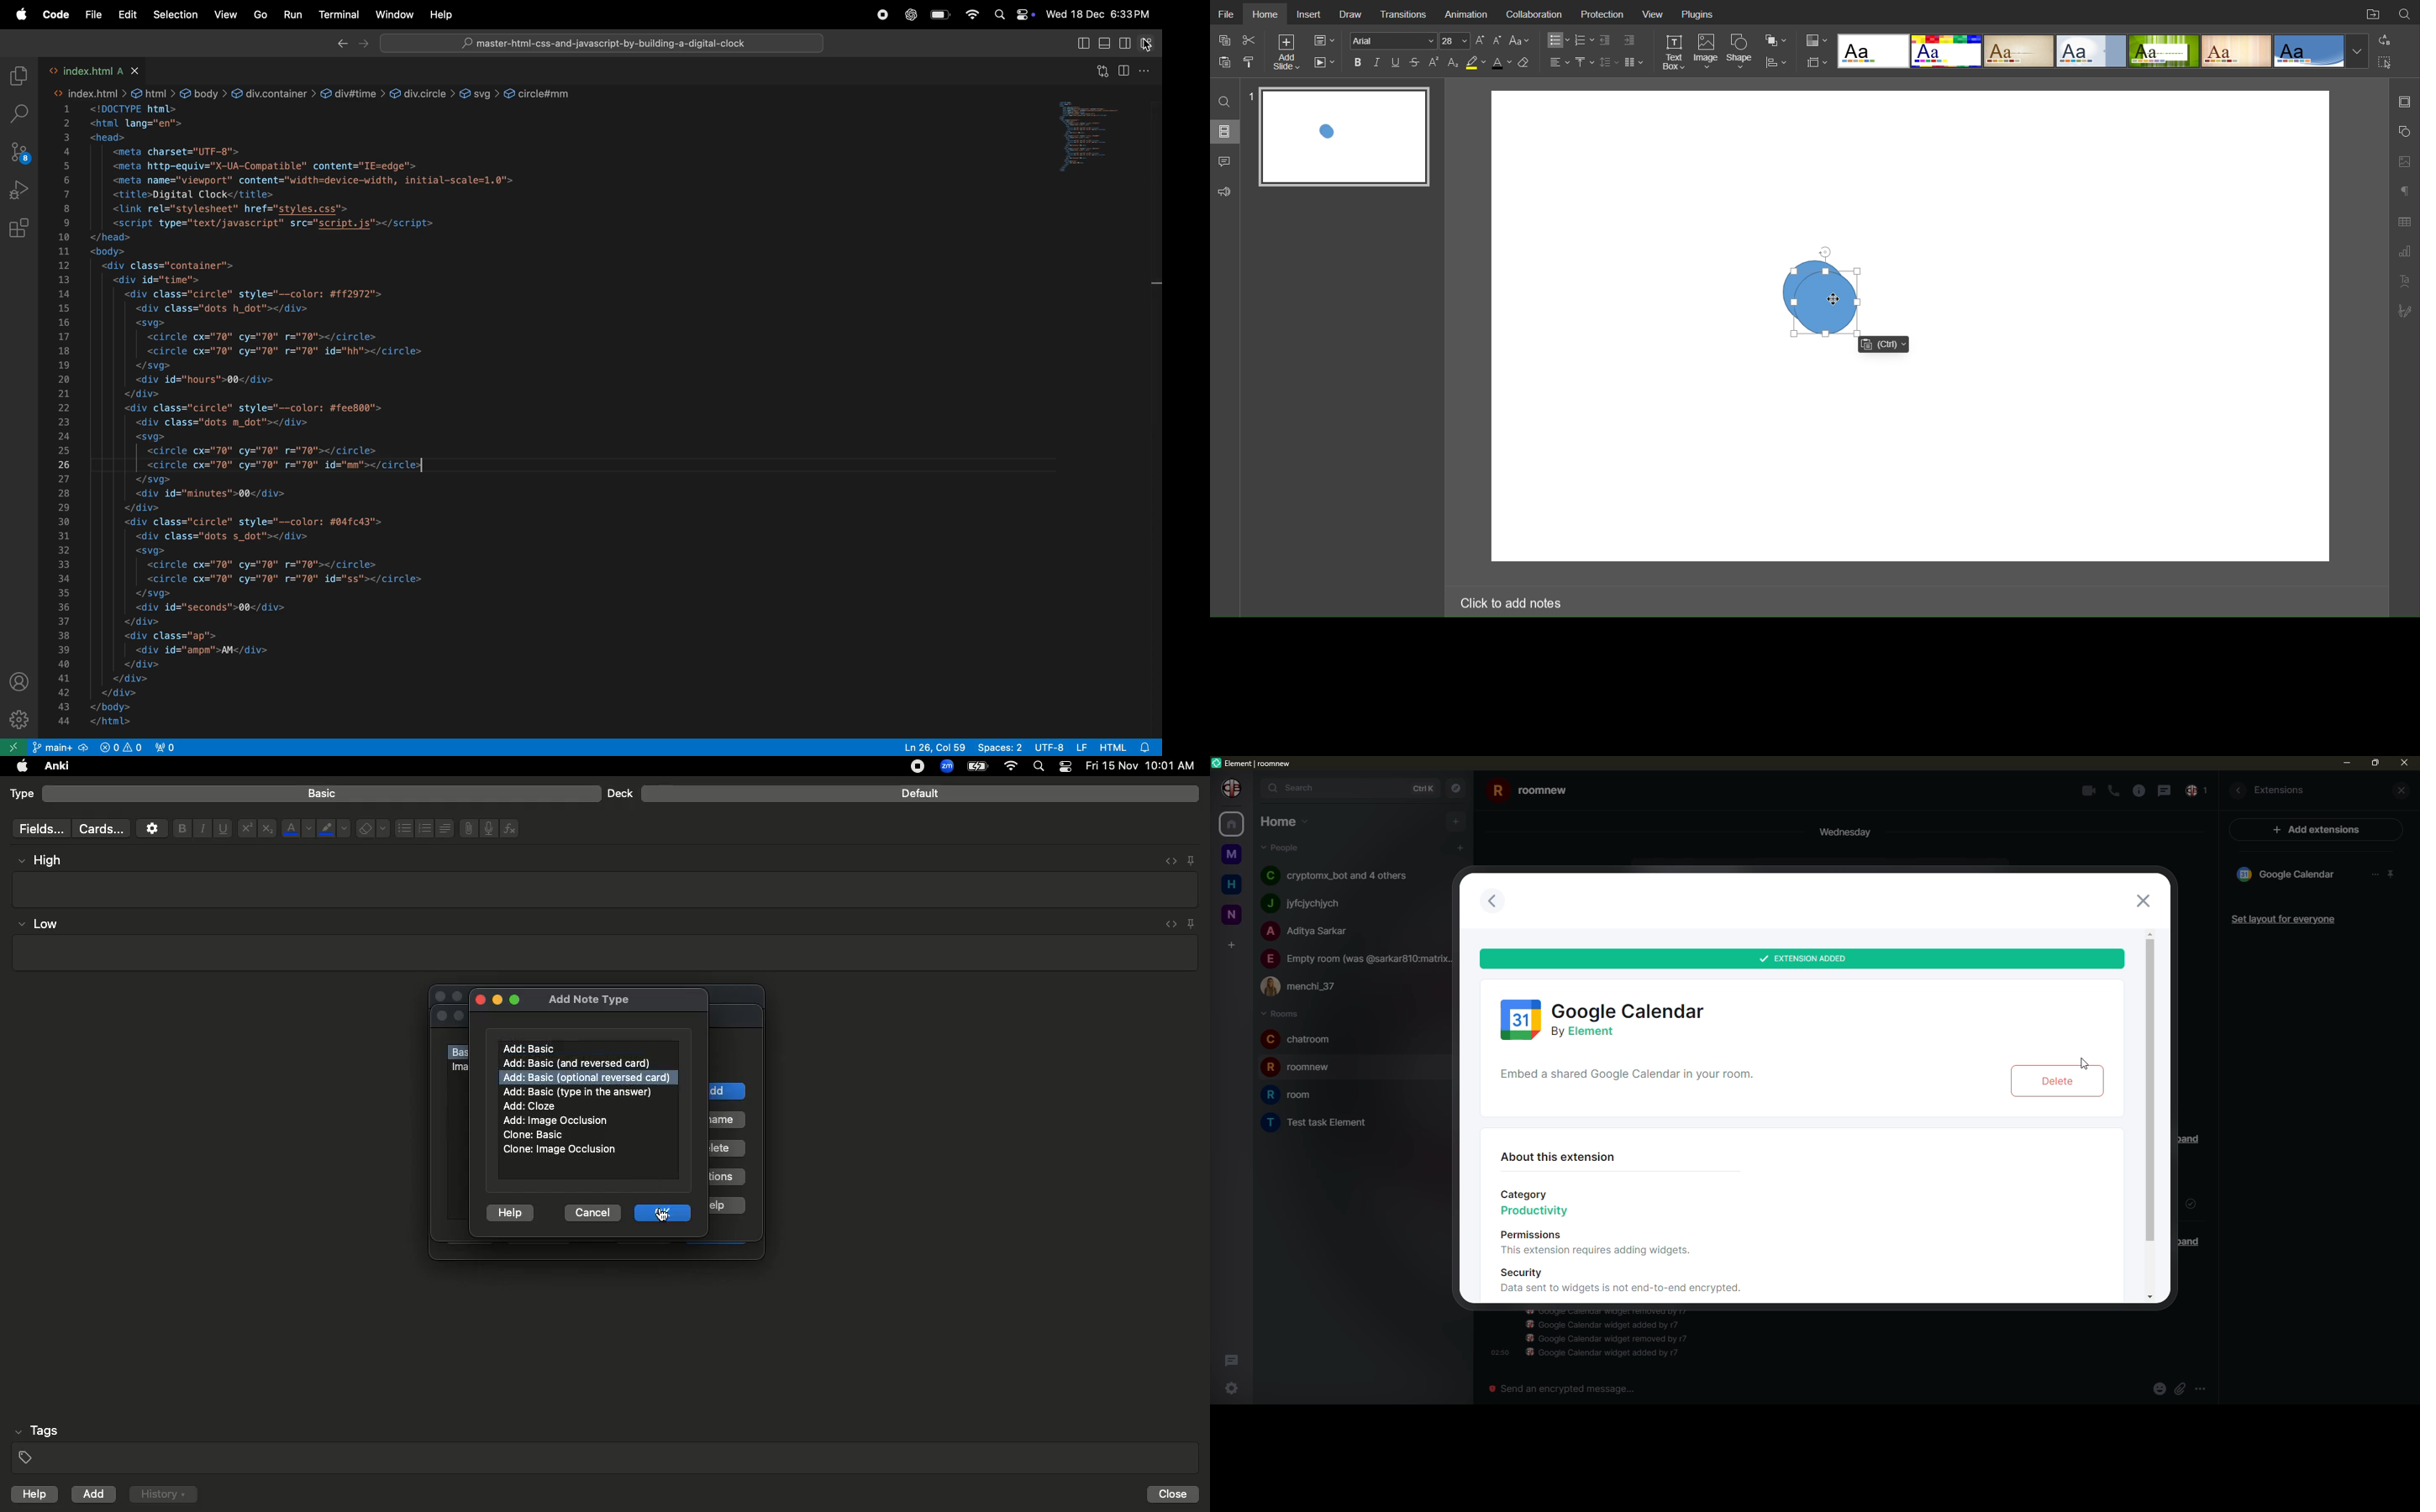 The height and width of the screenshot is (1512, 2436). Describe the element at coordinates (2383, 40) in the screenshot. I see `Replace` at that location.